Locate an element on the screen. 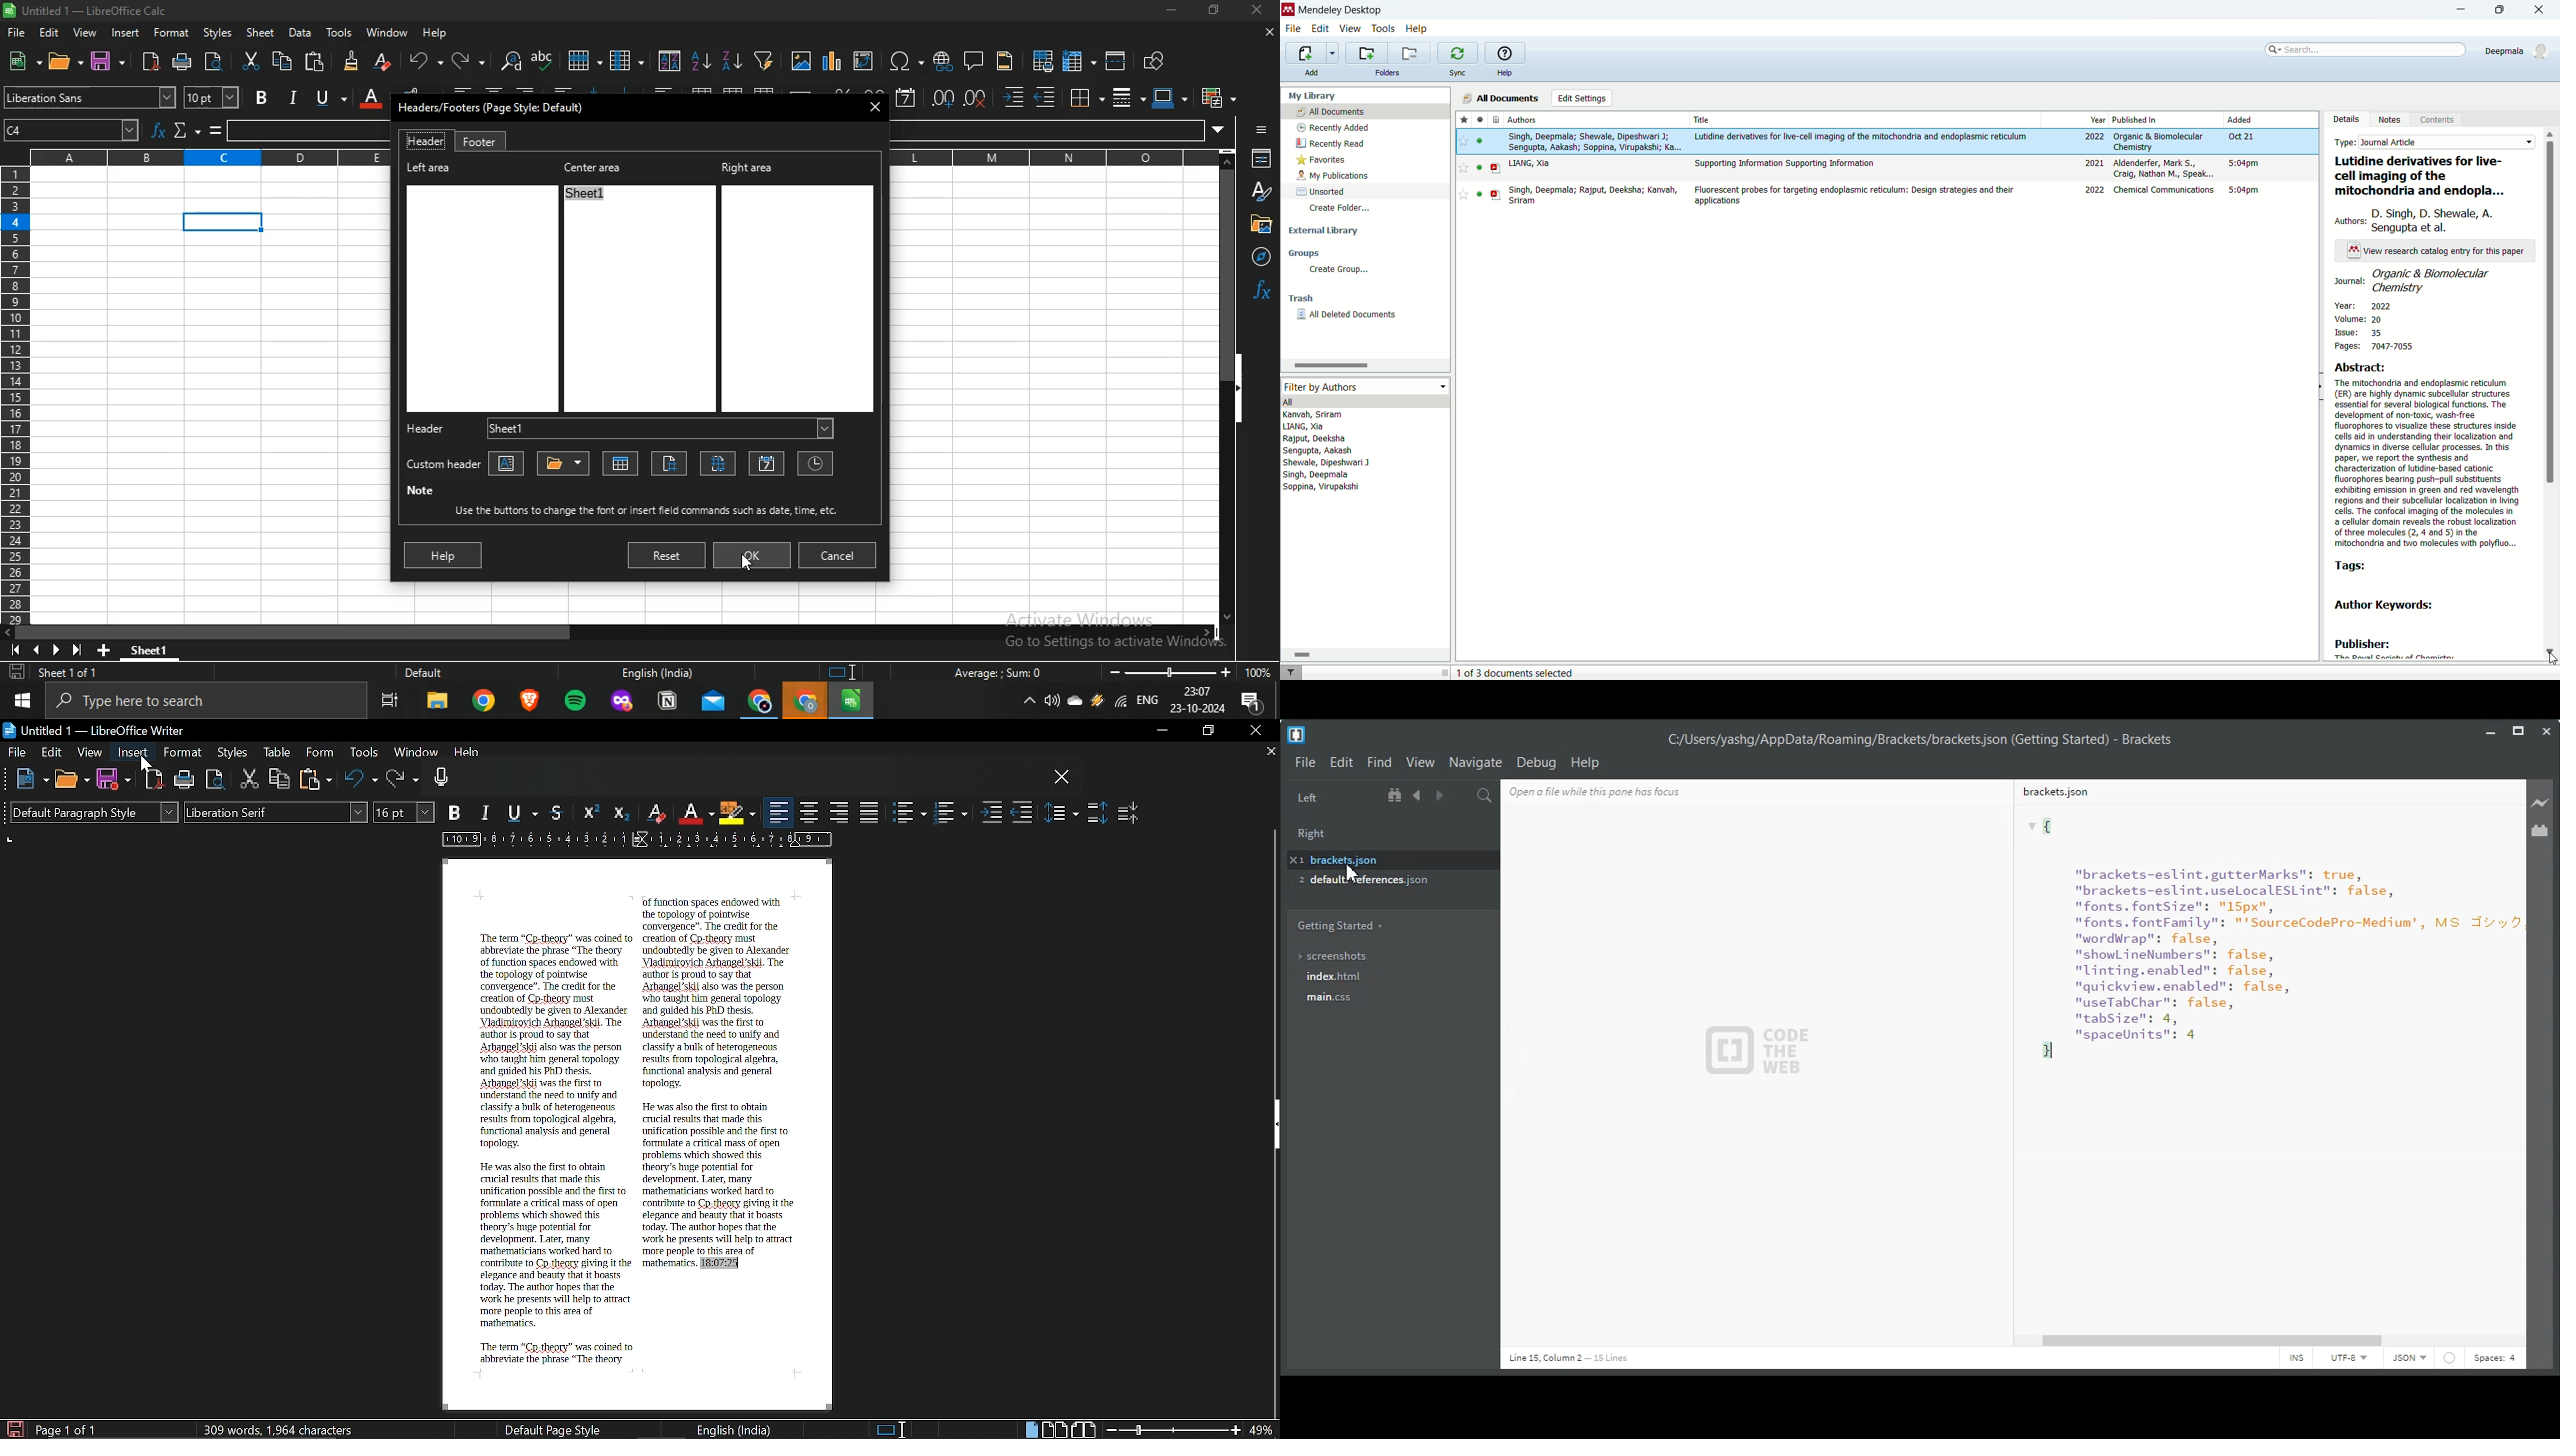  maximize is located at coordinates (2505, 9).